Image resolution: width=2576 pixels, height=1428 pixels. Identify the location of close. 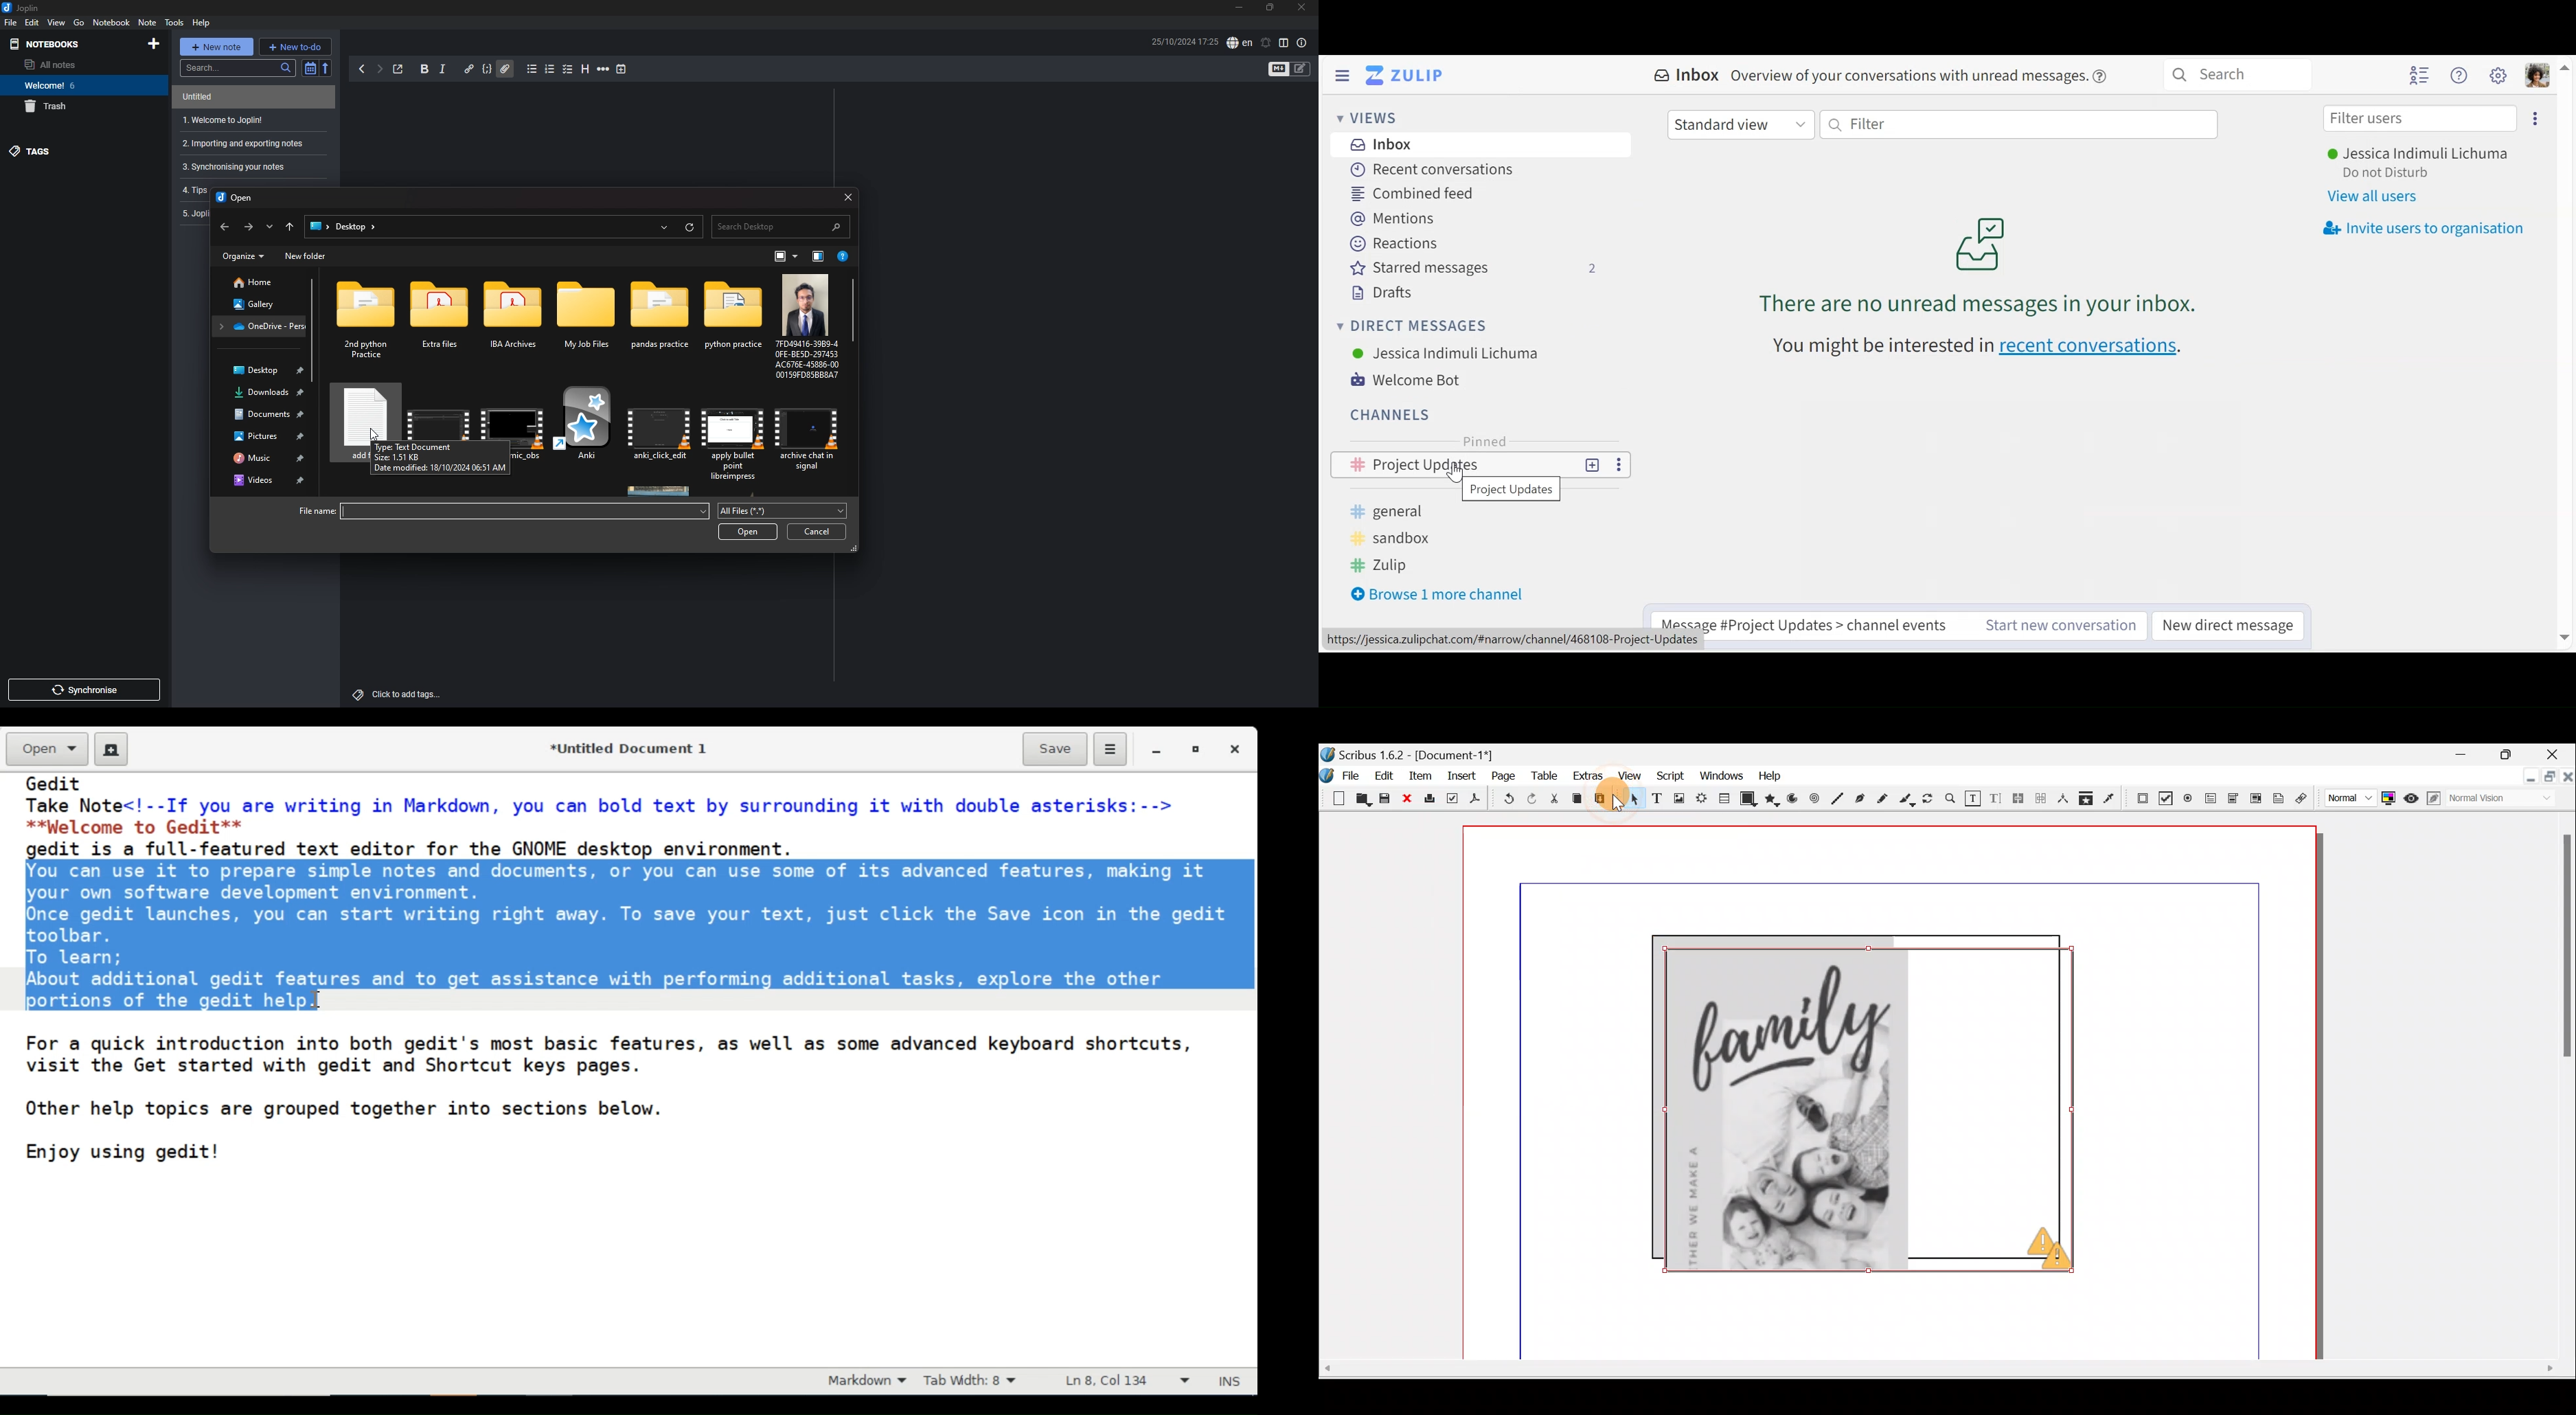
(1302, 7).